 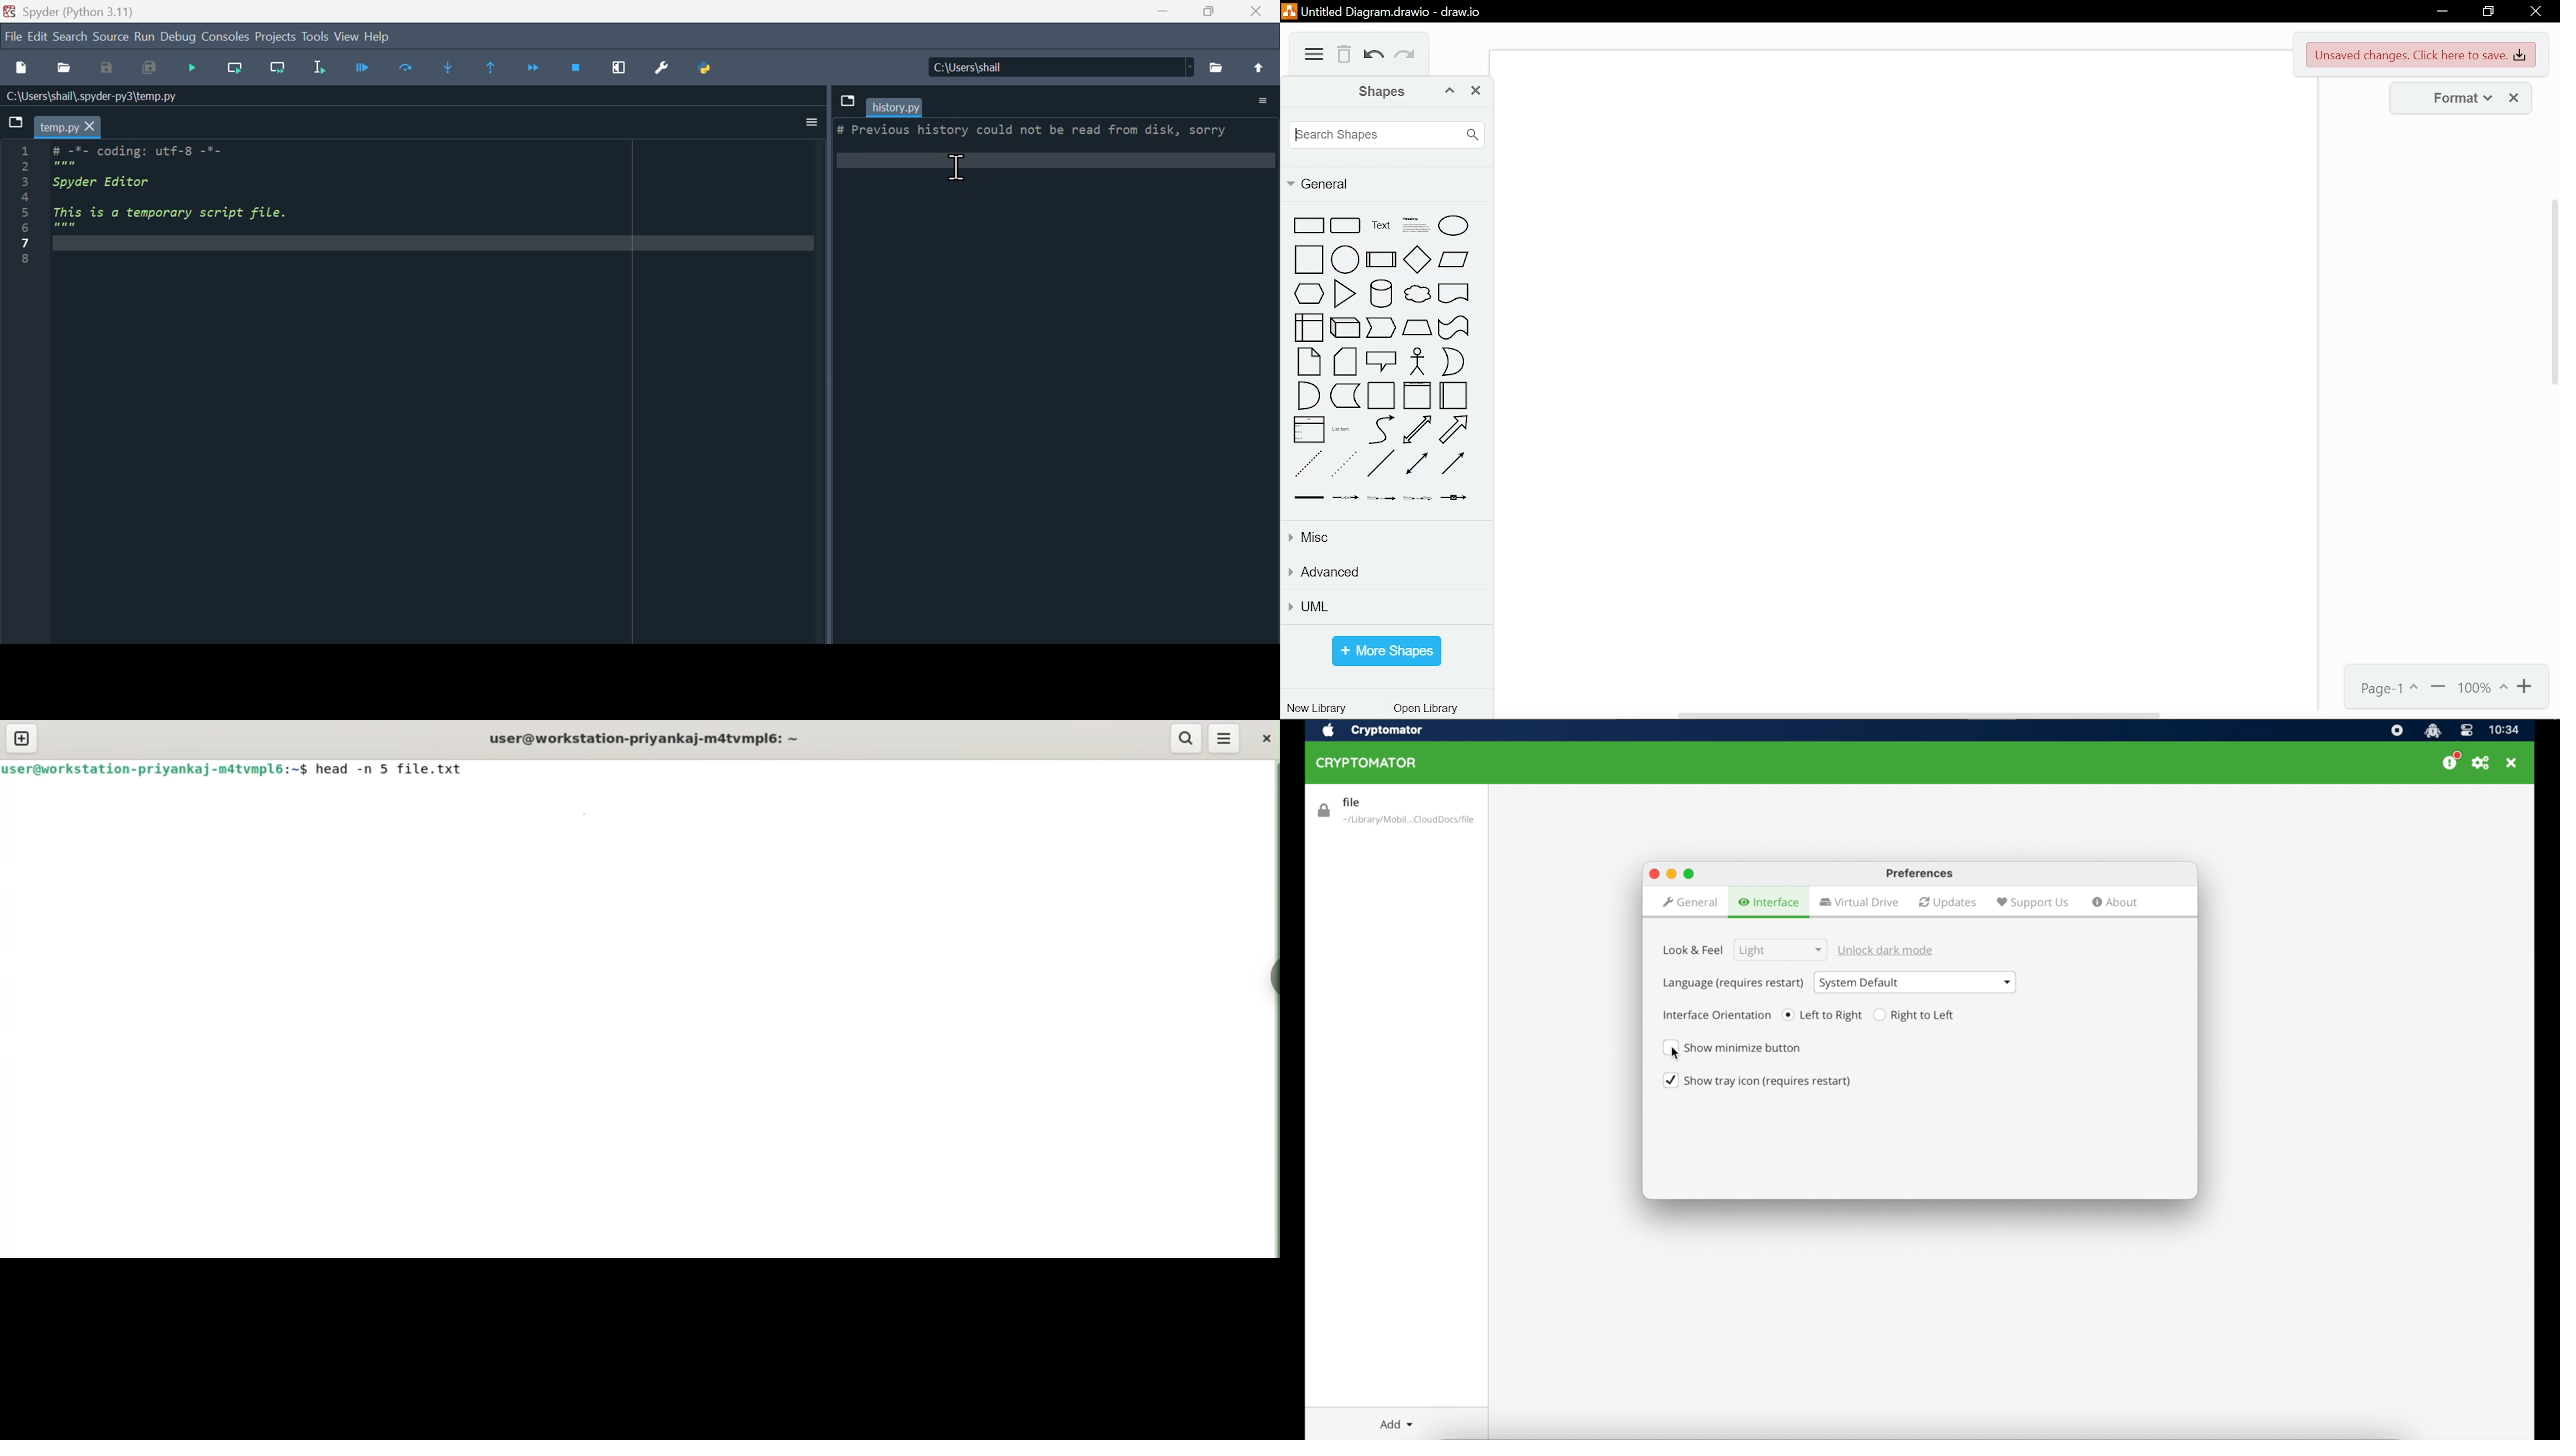 What do you see at coordinates (1386, 651) in the screenshot?
I see `more shapes` at bounding box center [1386, 651].